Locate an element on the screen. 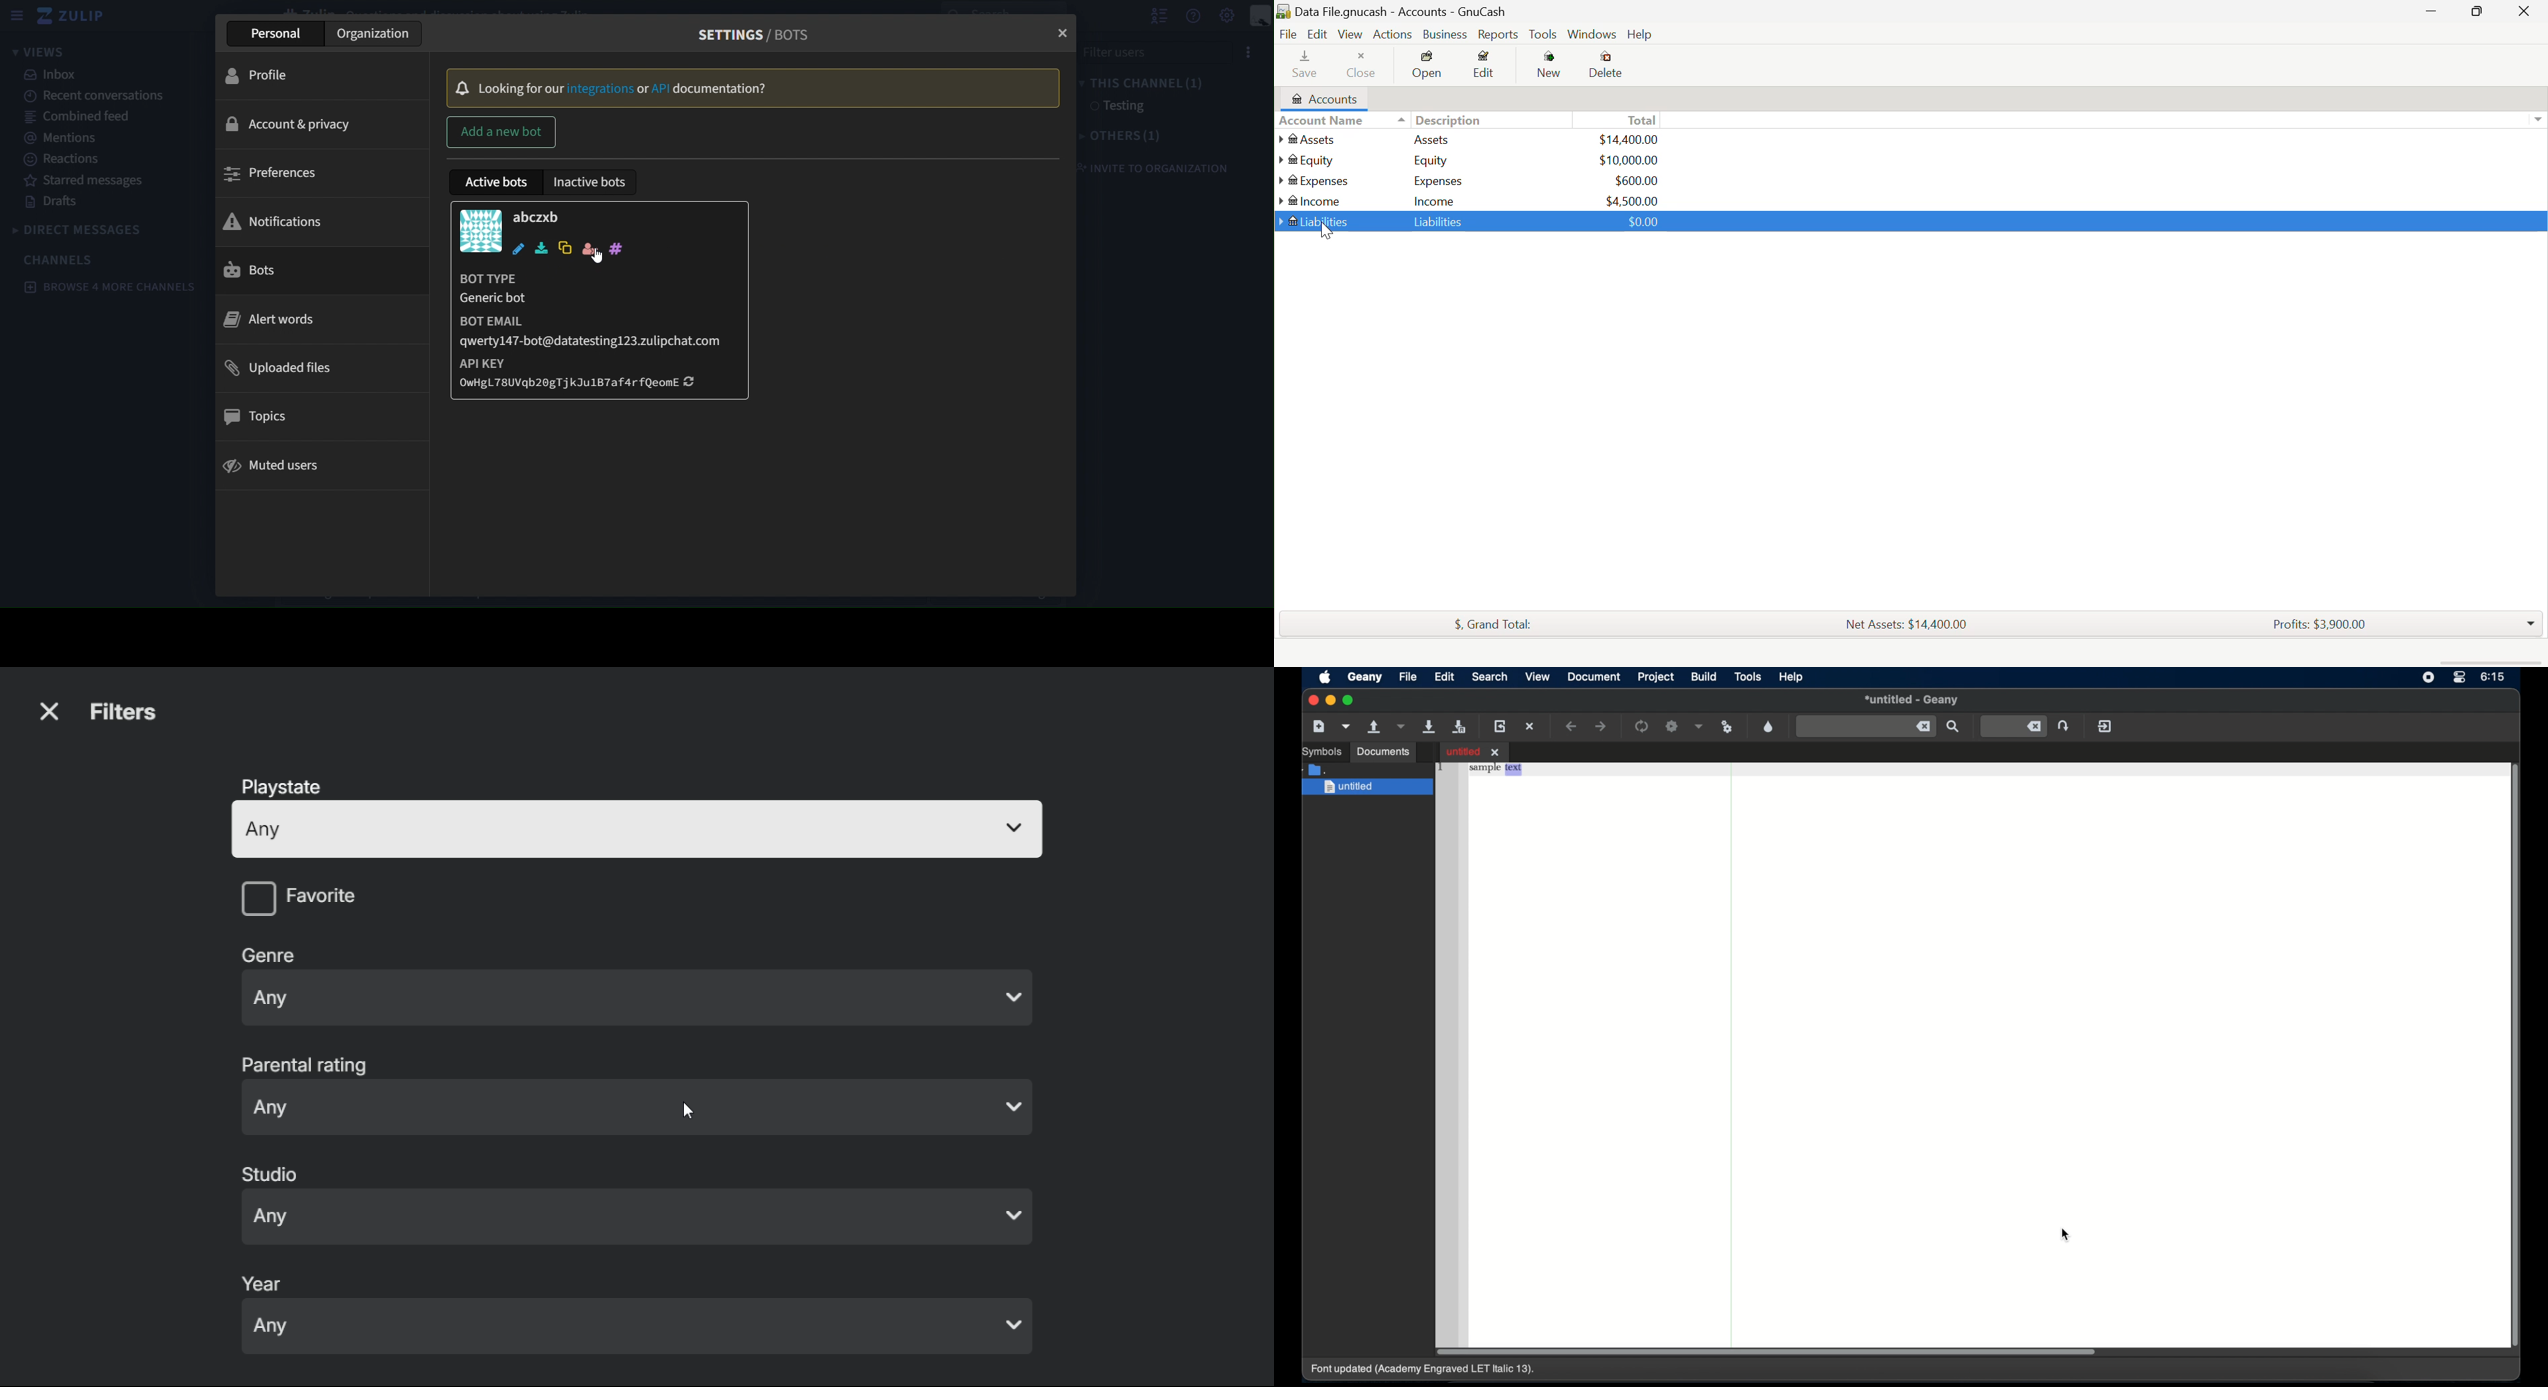 The height and width of the screenshot is (1400, 2548). Close is located at coordinates (1362, 66).